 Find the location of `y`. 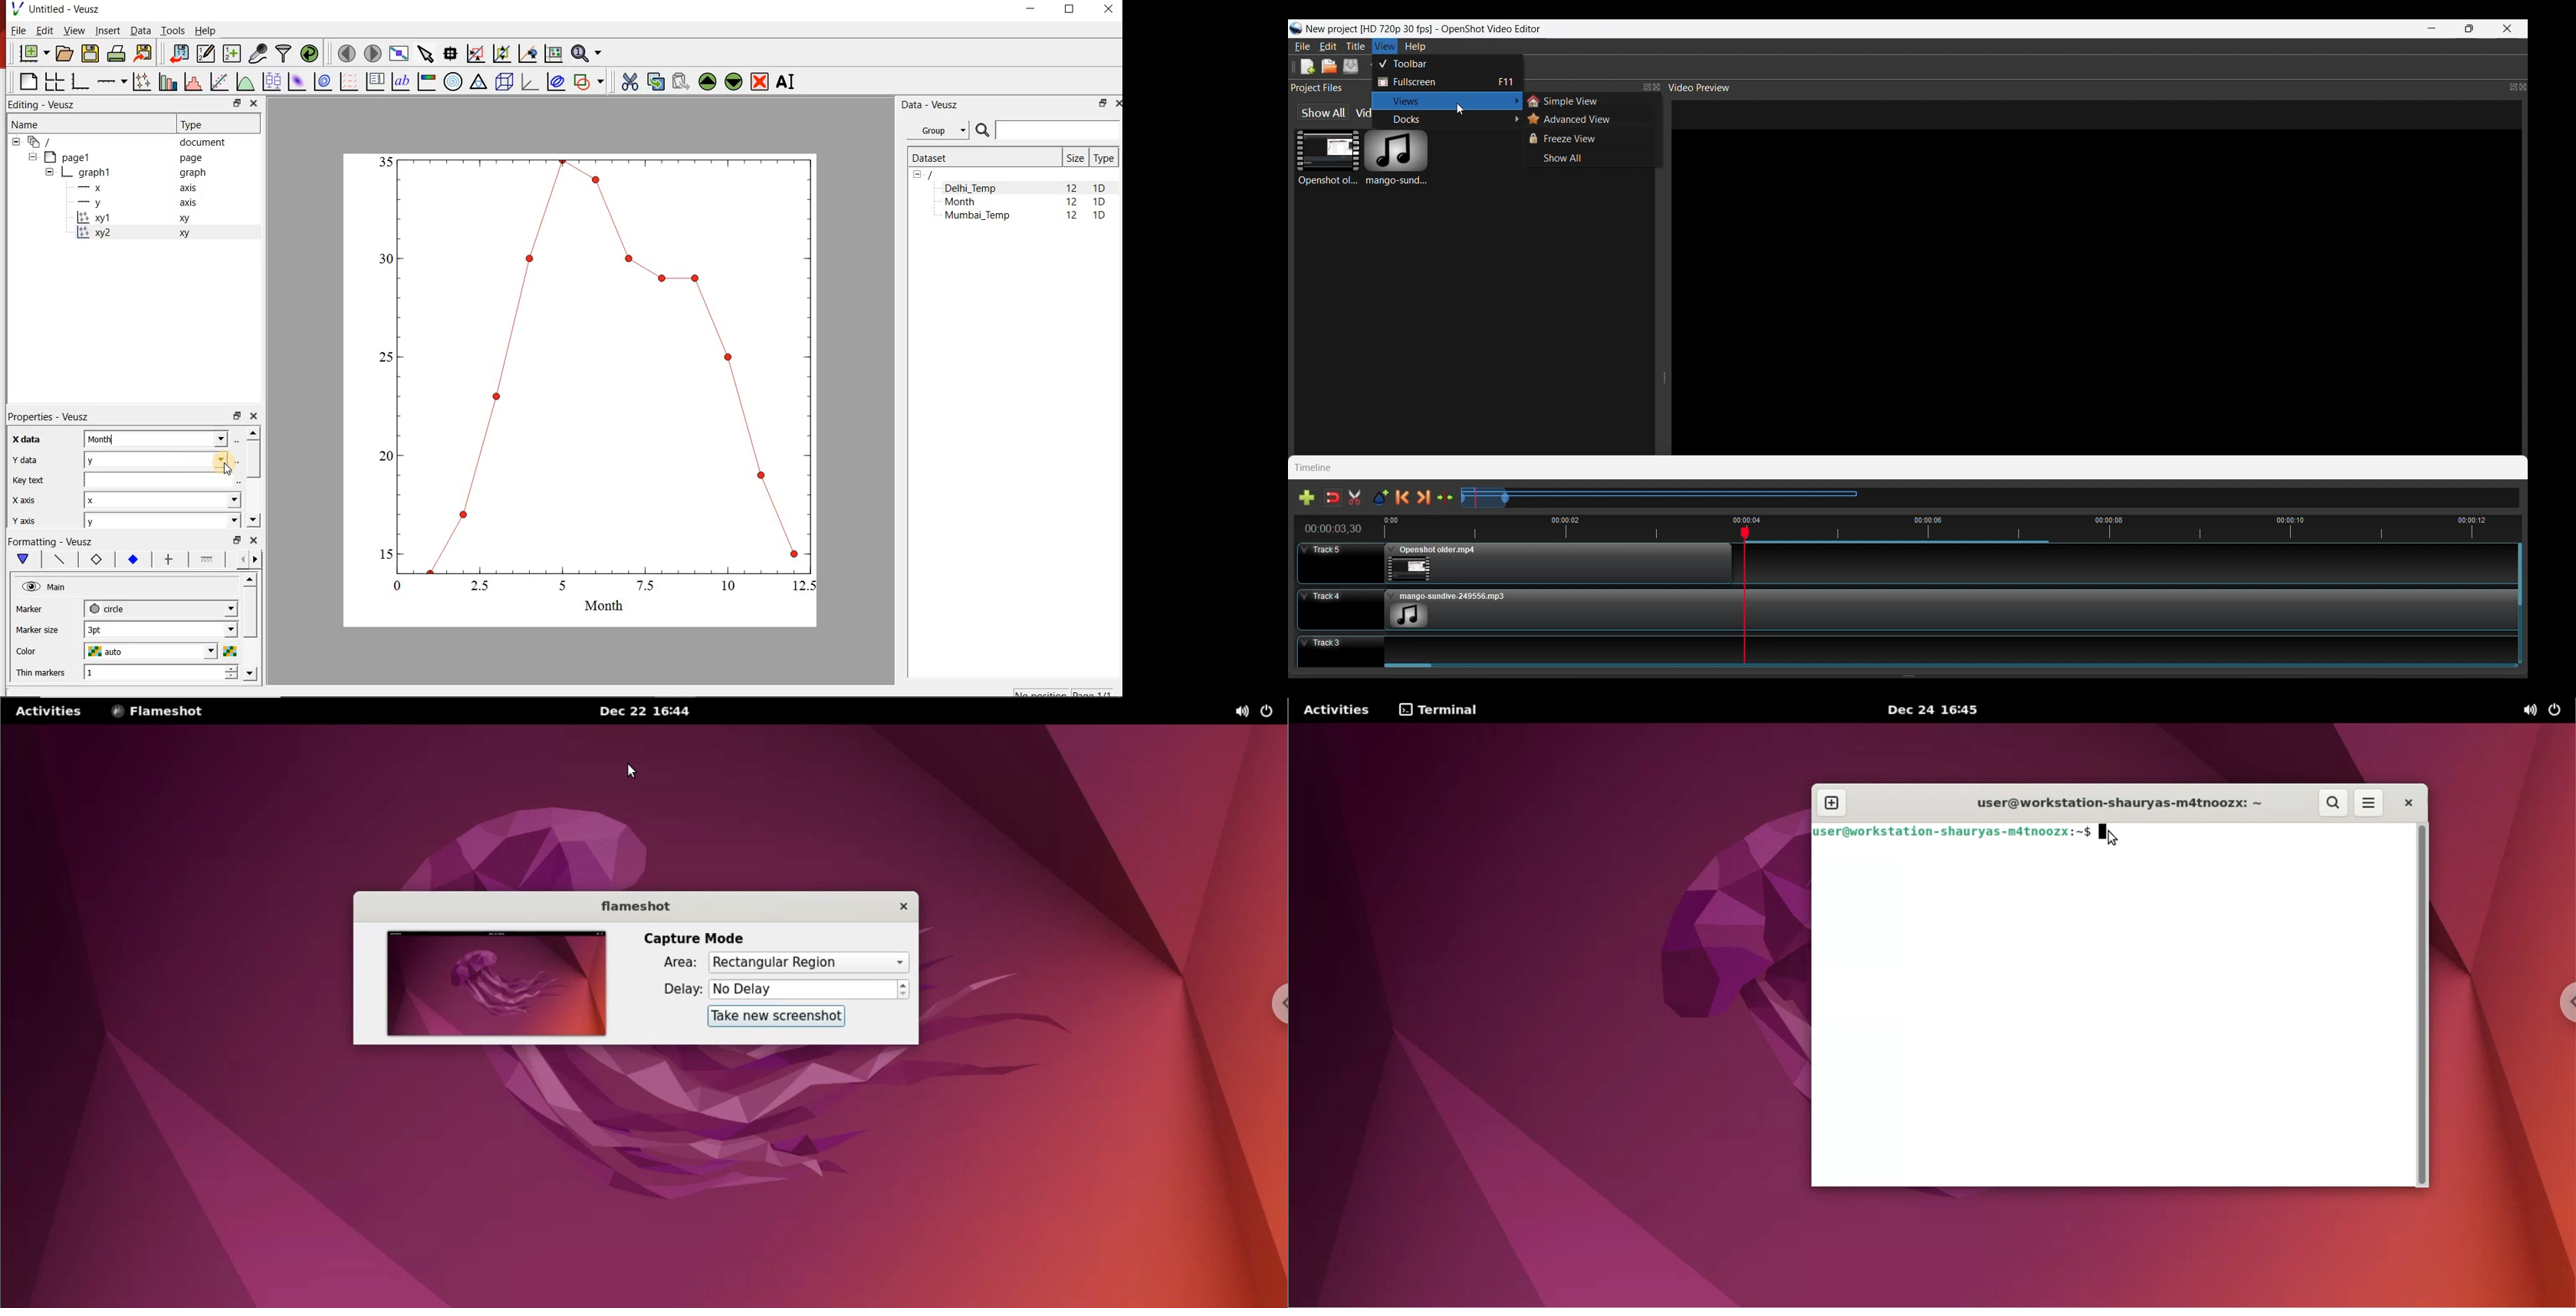

y is located at coordinates (162, 522).